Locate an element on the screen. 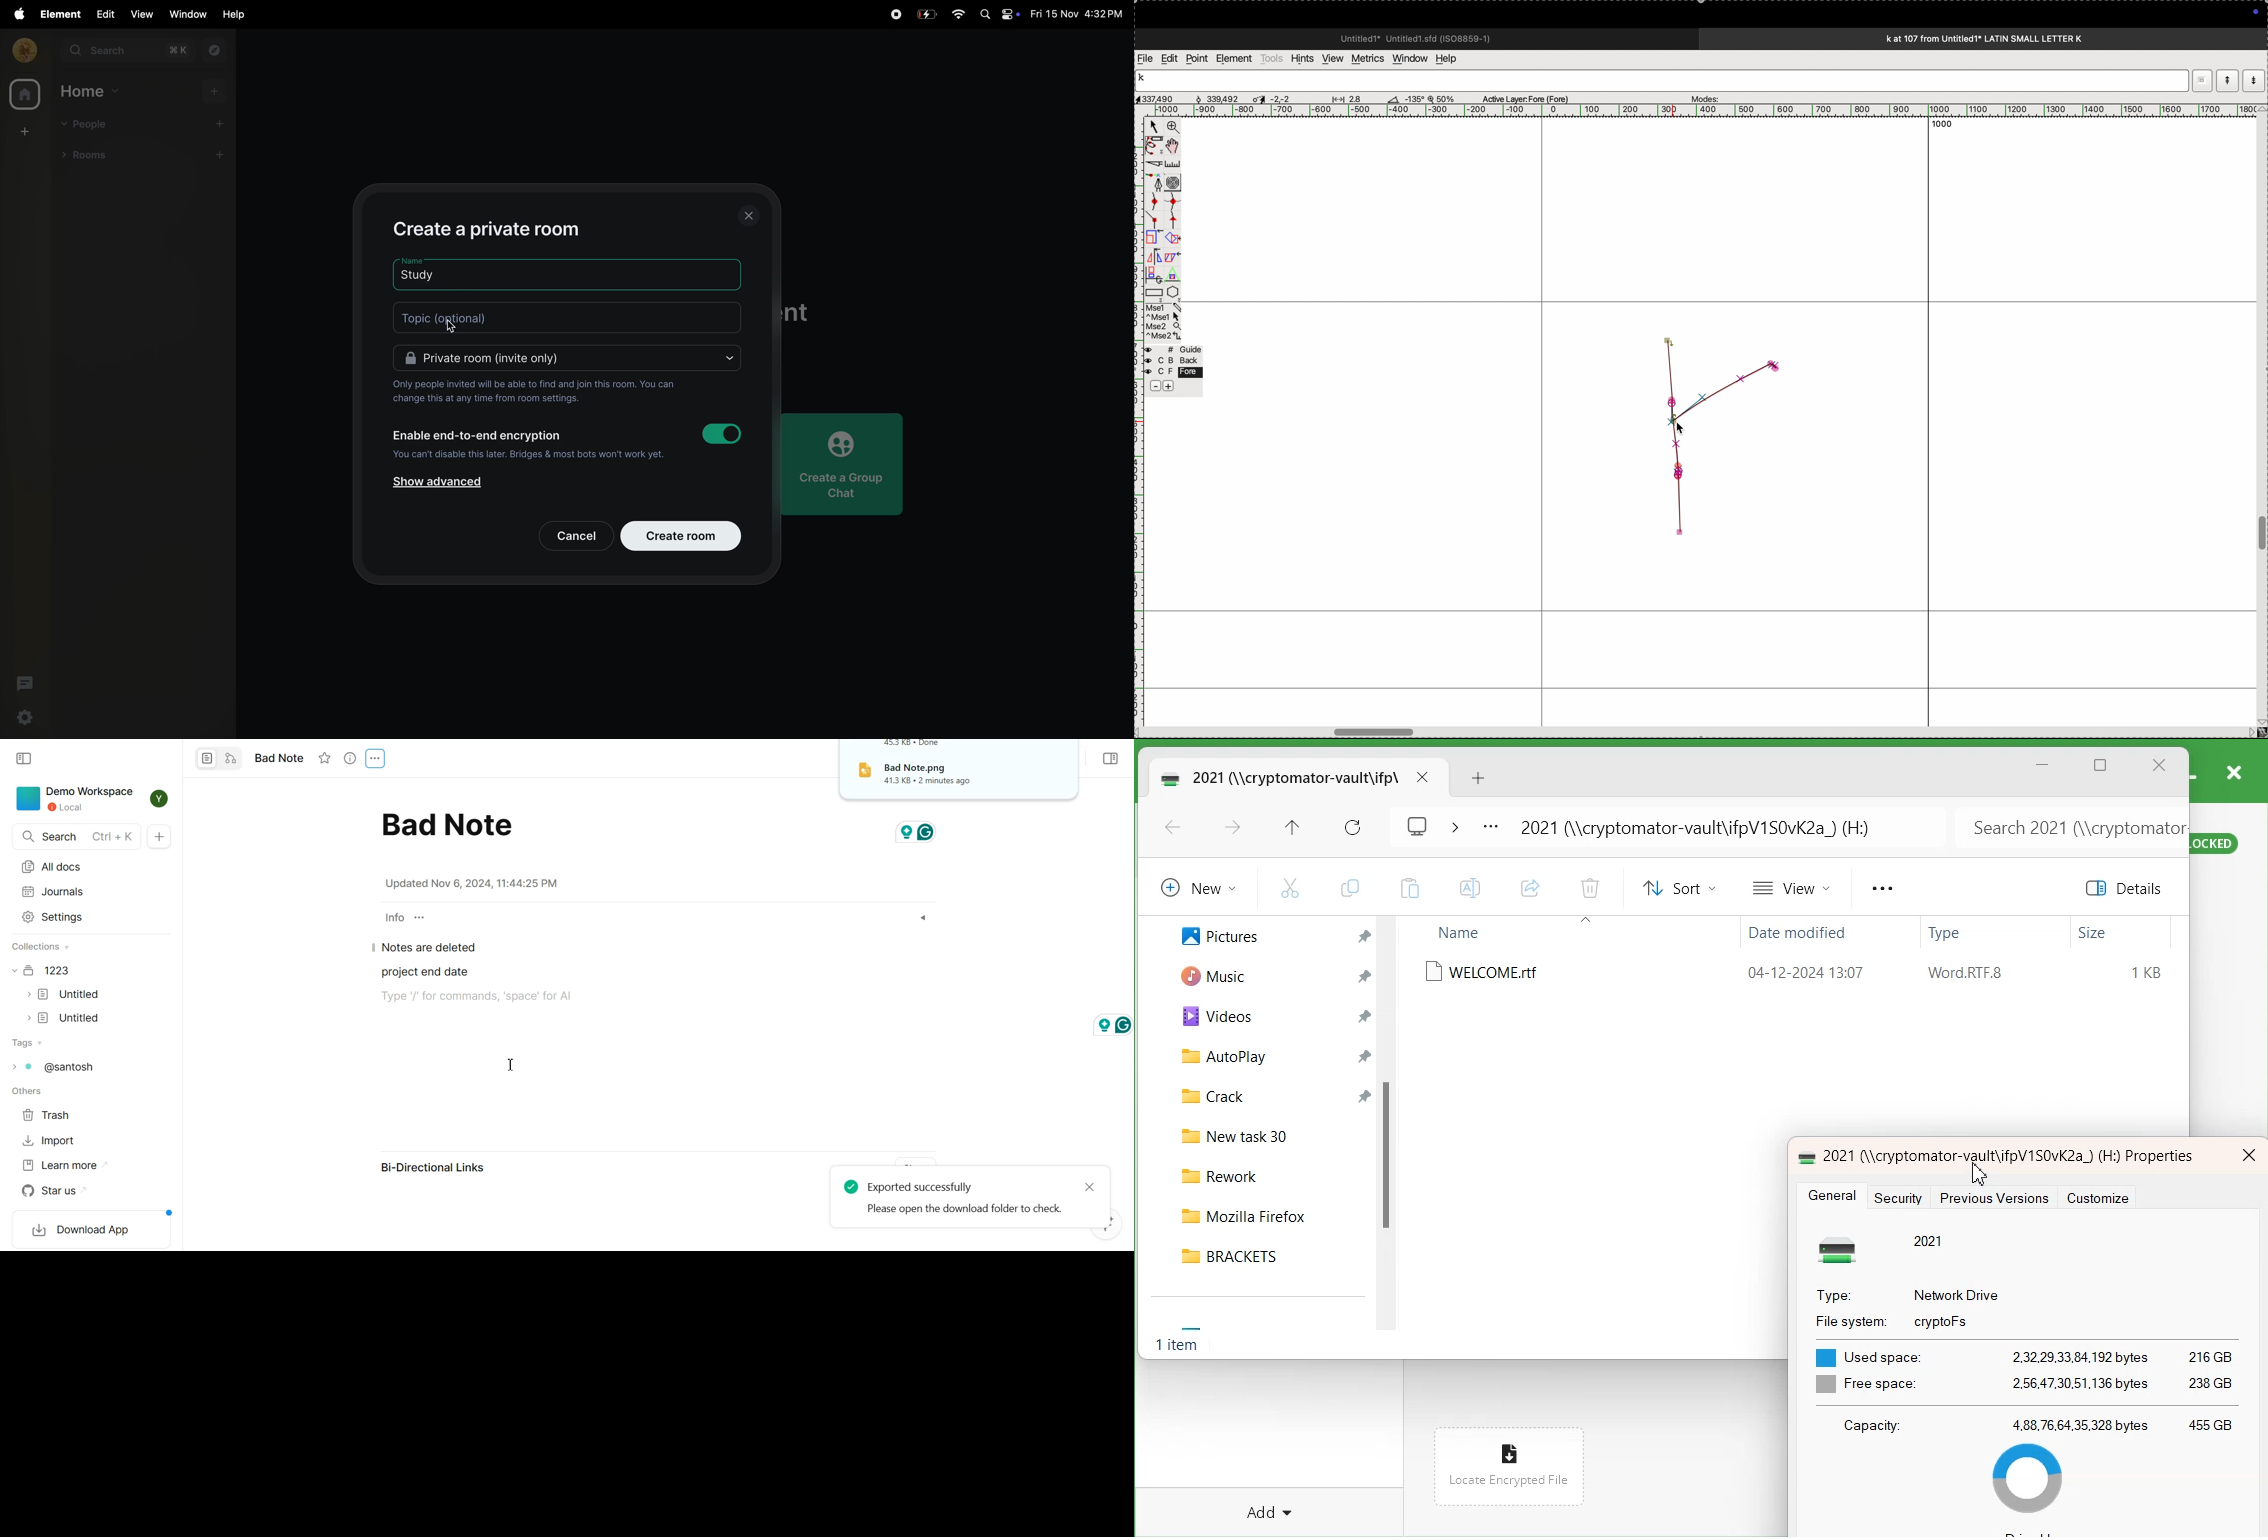 Image resolution: width=2268 pixels, height=1540 pixels. record is located at coordinates (895, 13).